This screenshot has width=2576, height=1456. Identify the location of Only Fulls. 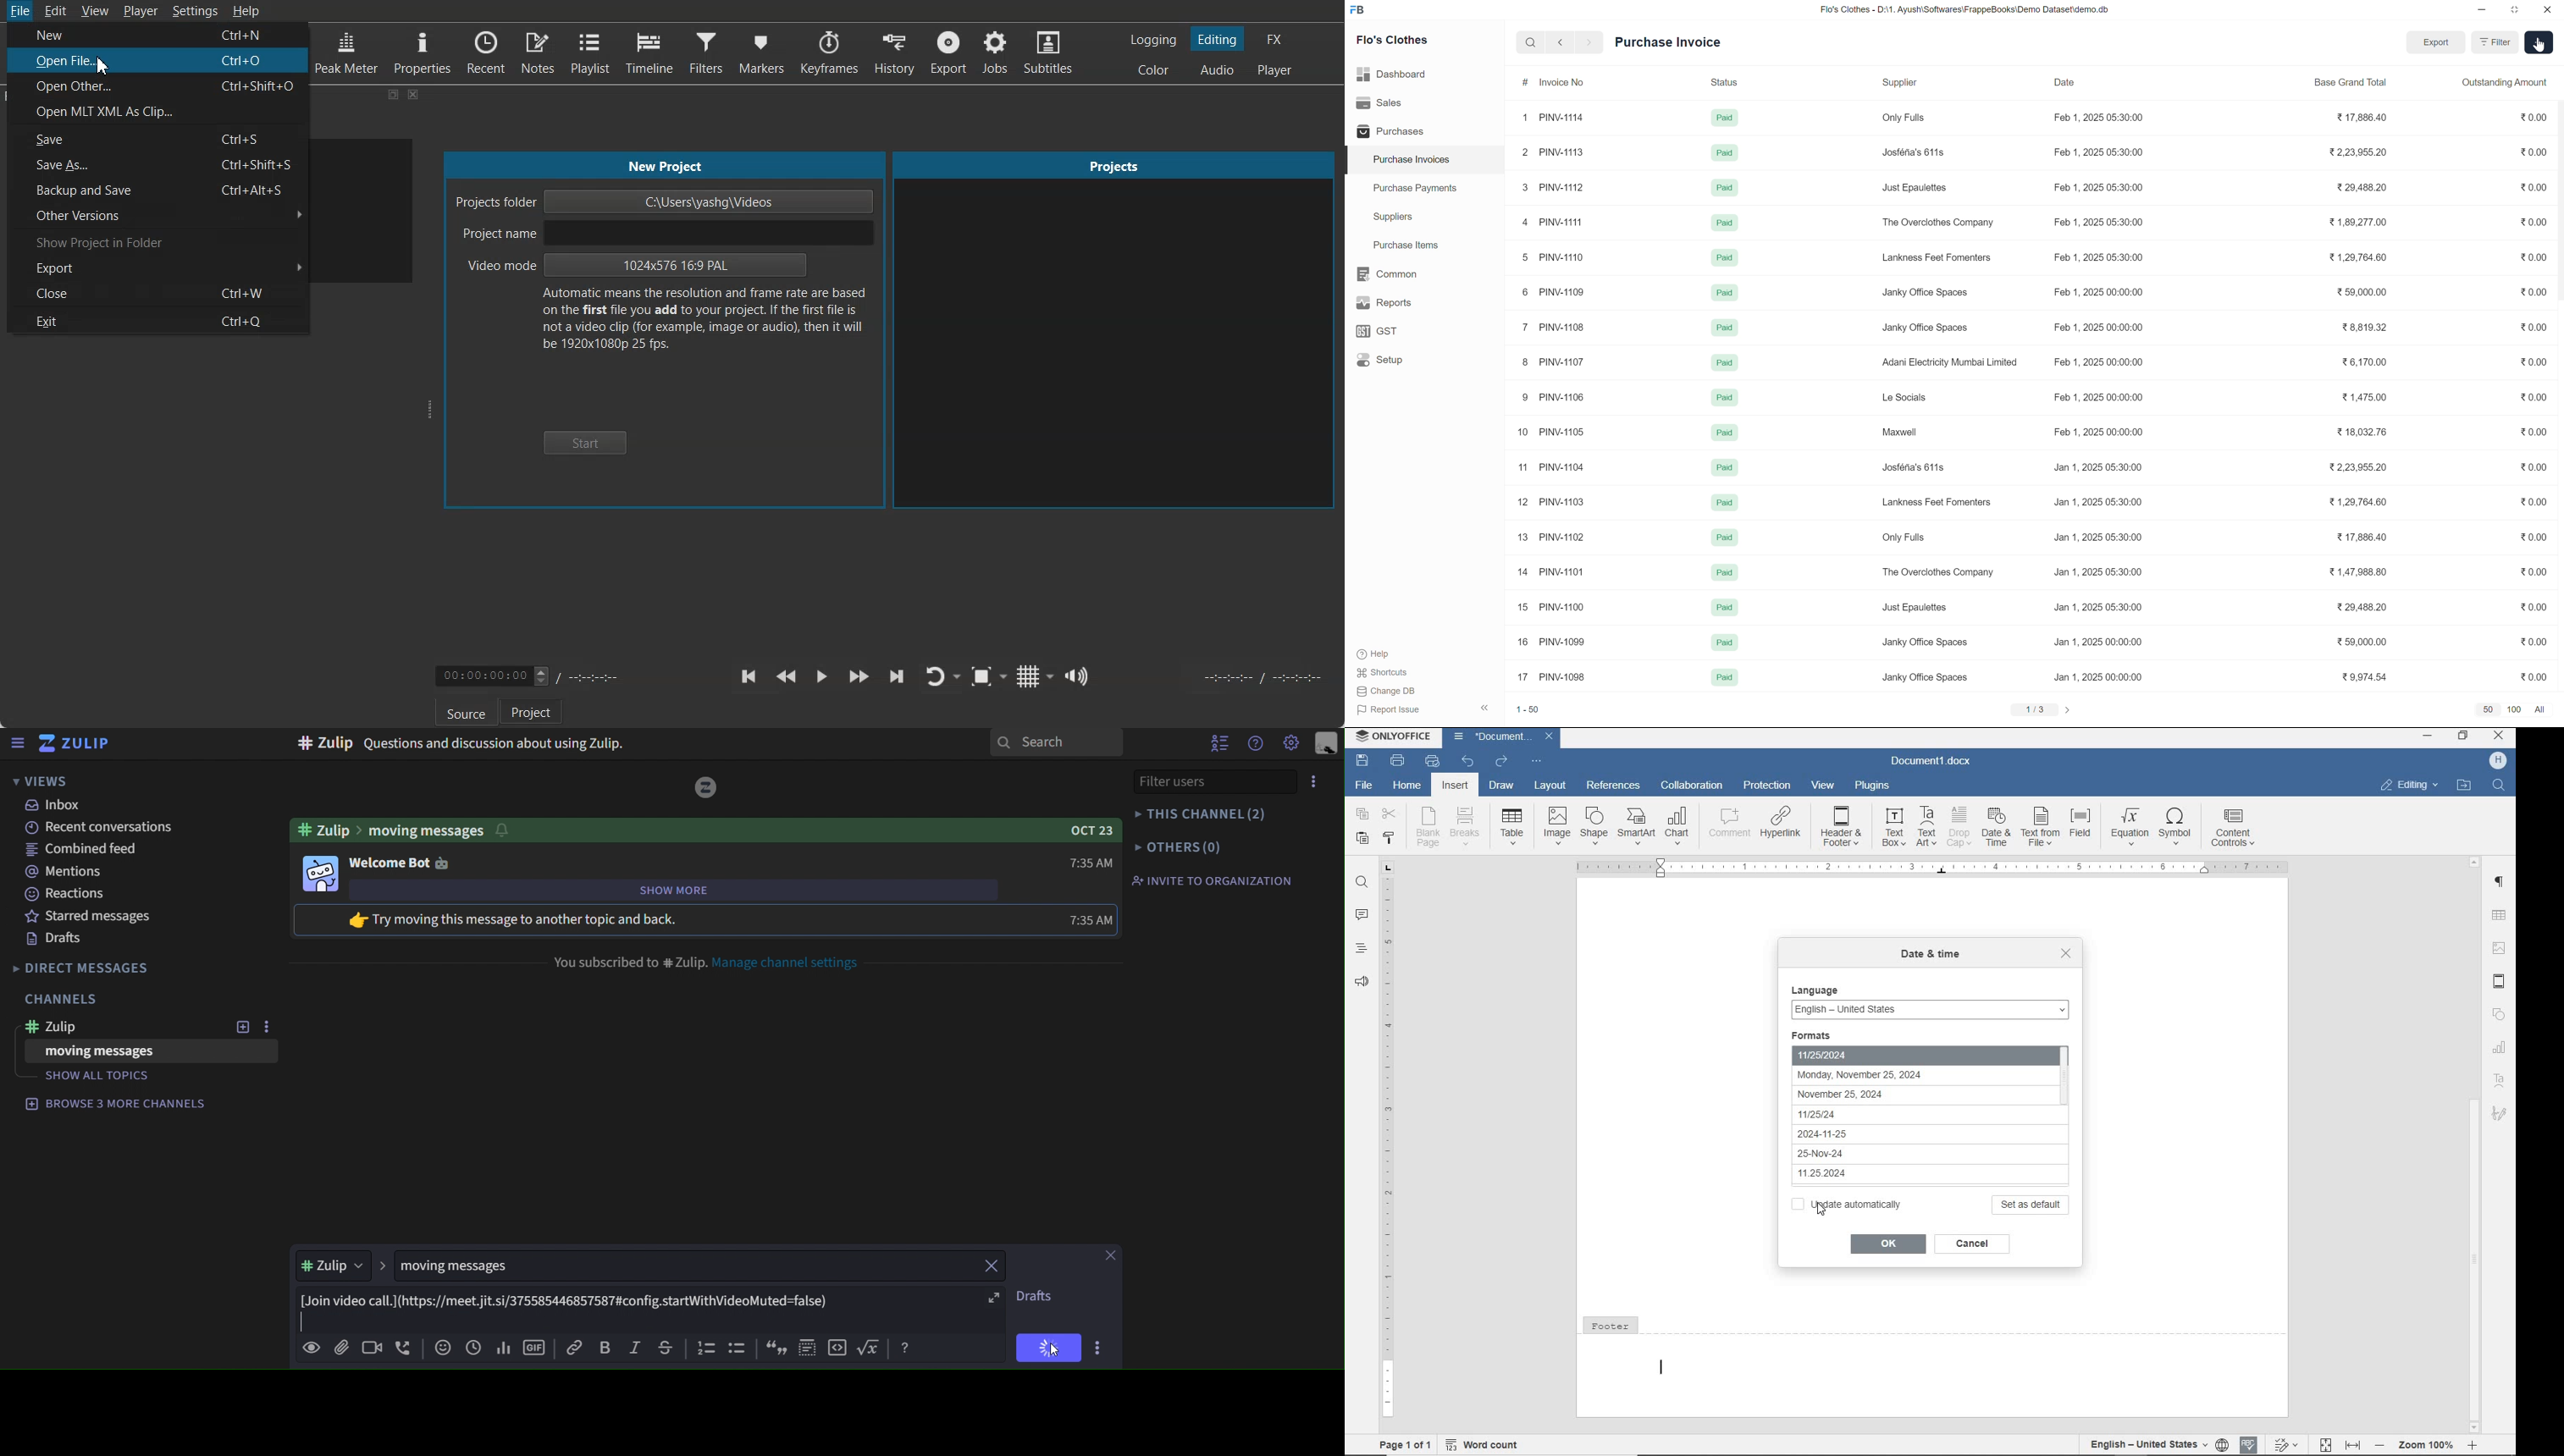
(1902, 117).